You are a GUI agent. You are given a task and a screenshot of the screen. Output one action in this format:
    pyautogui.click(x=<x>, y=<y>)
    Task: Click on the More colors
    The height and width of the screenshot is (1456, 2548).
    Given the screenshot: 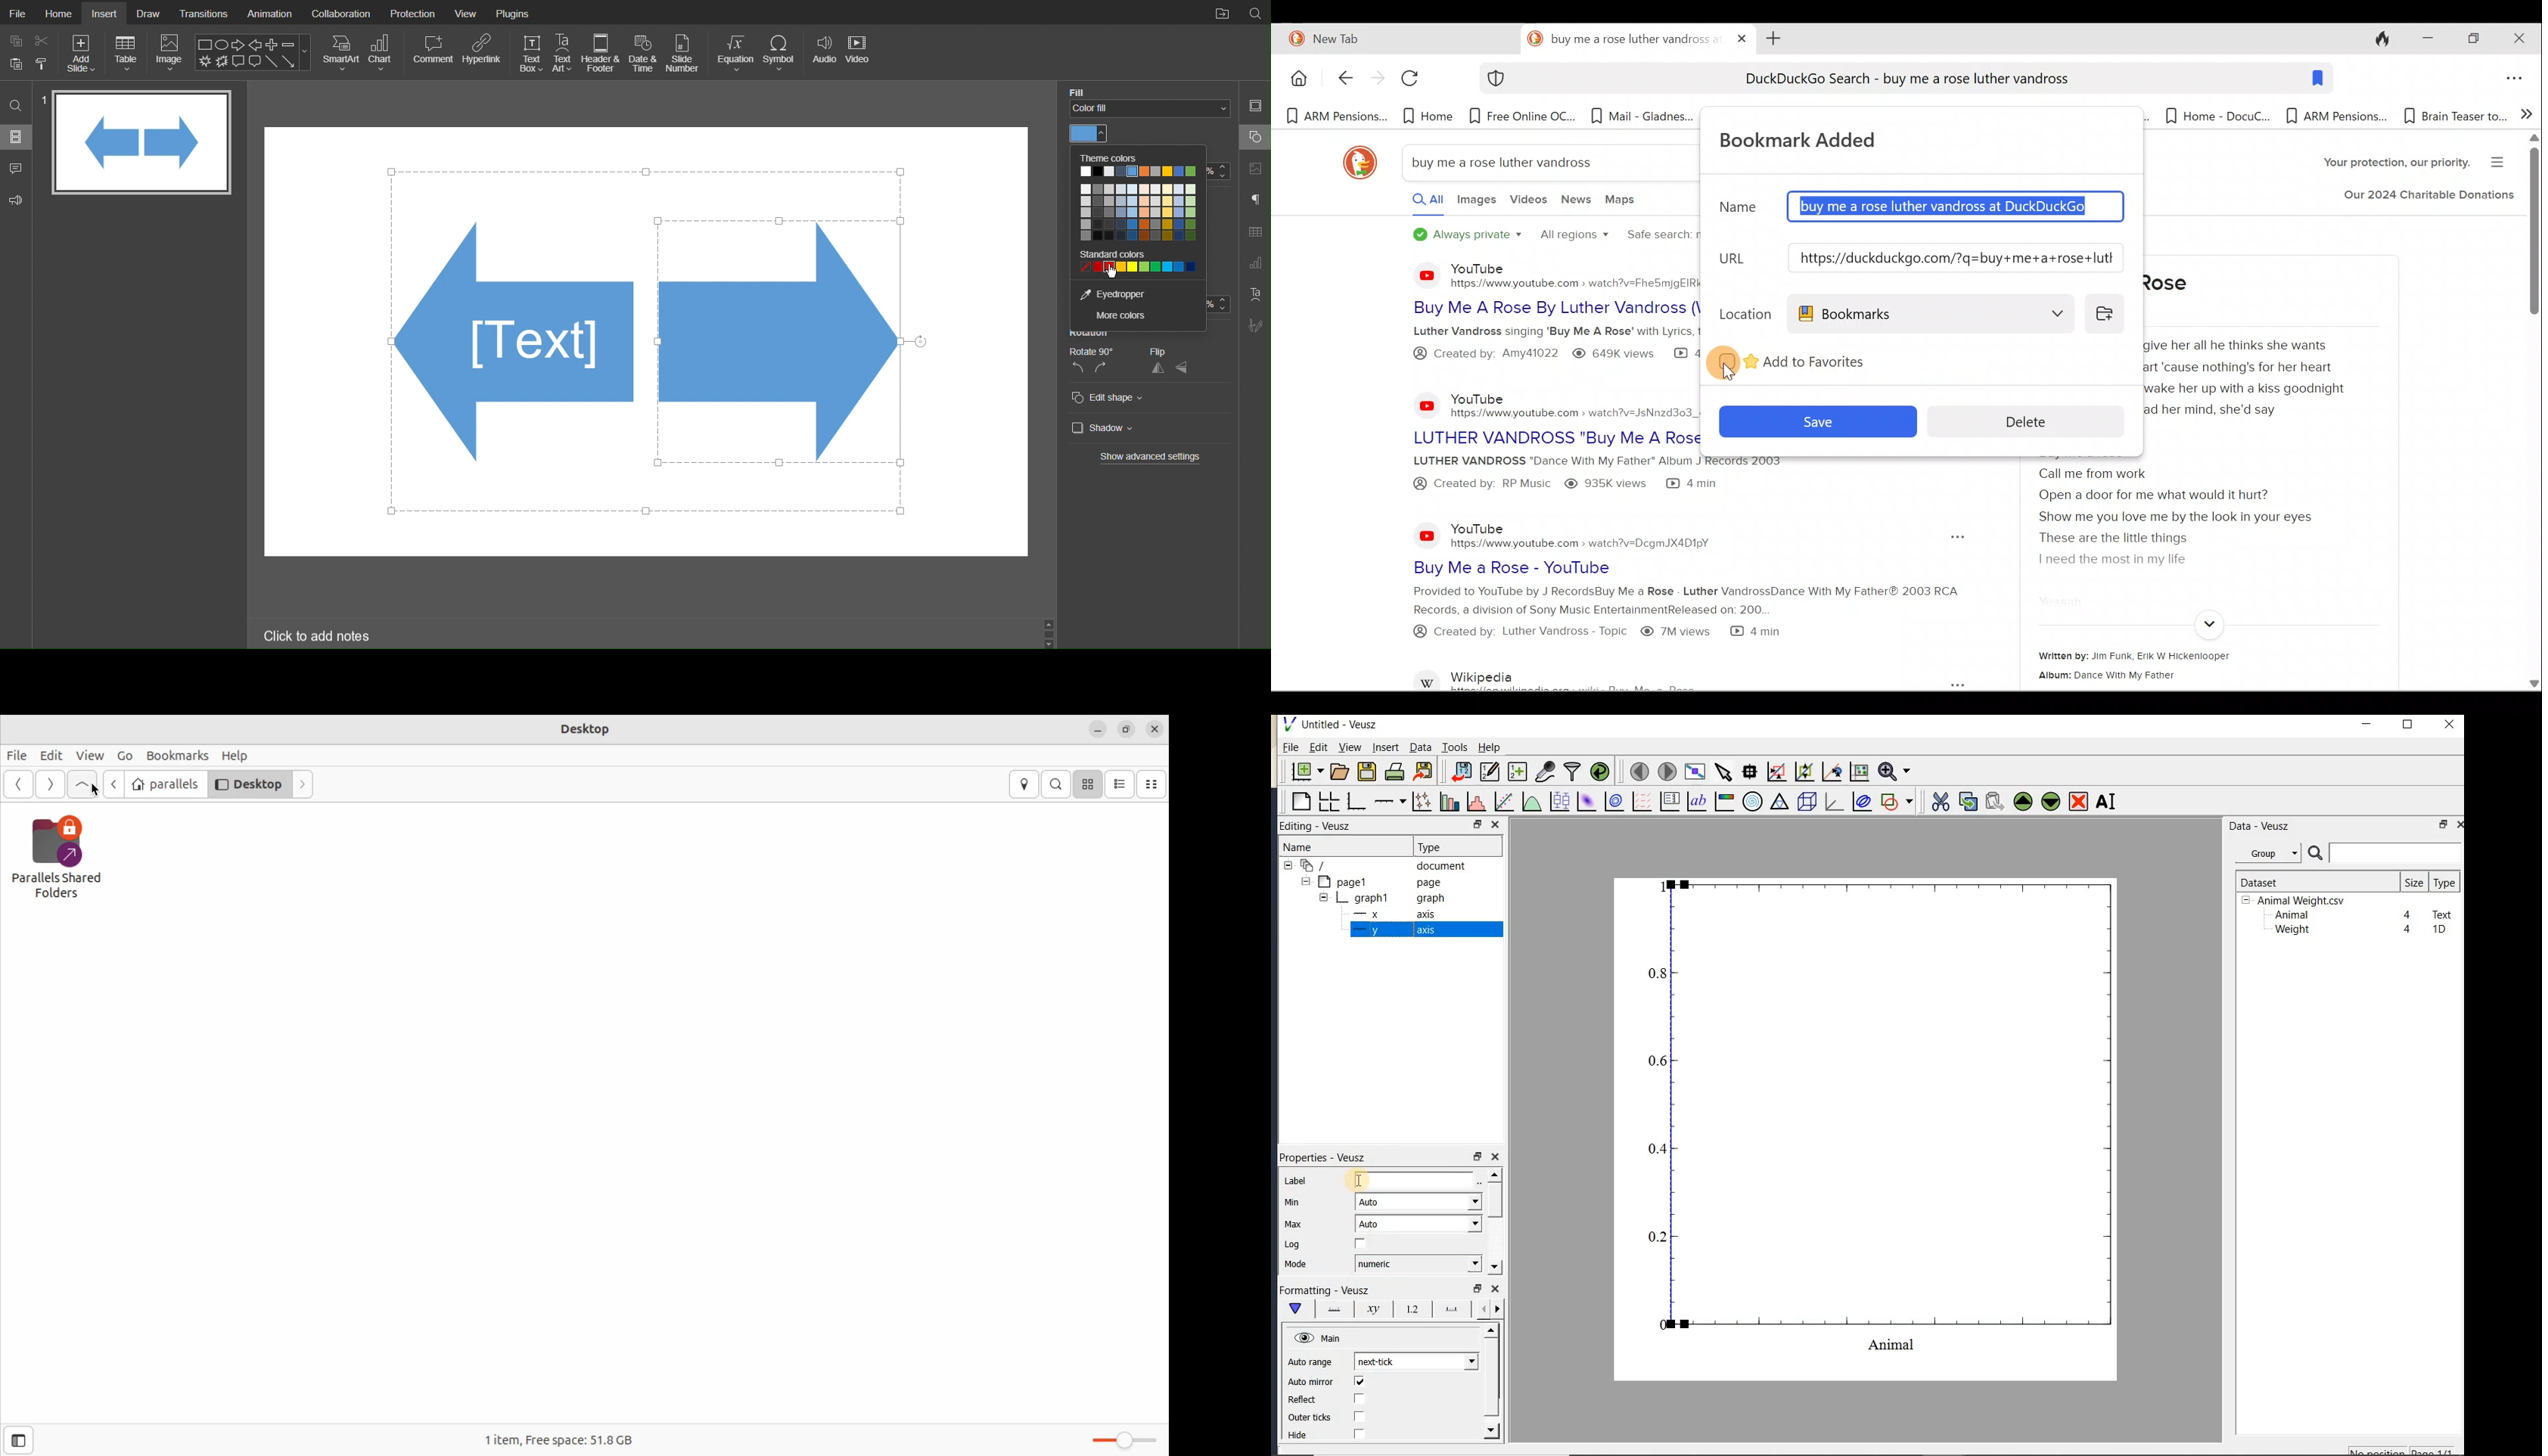 What is the action you would take?
    pyautogui.click(x=1131, y=314)
    